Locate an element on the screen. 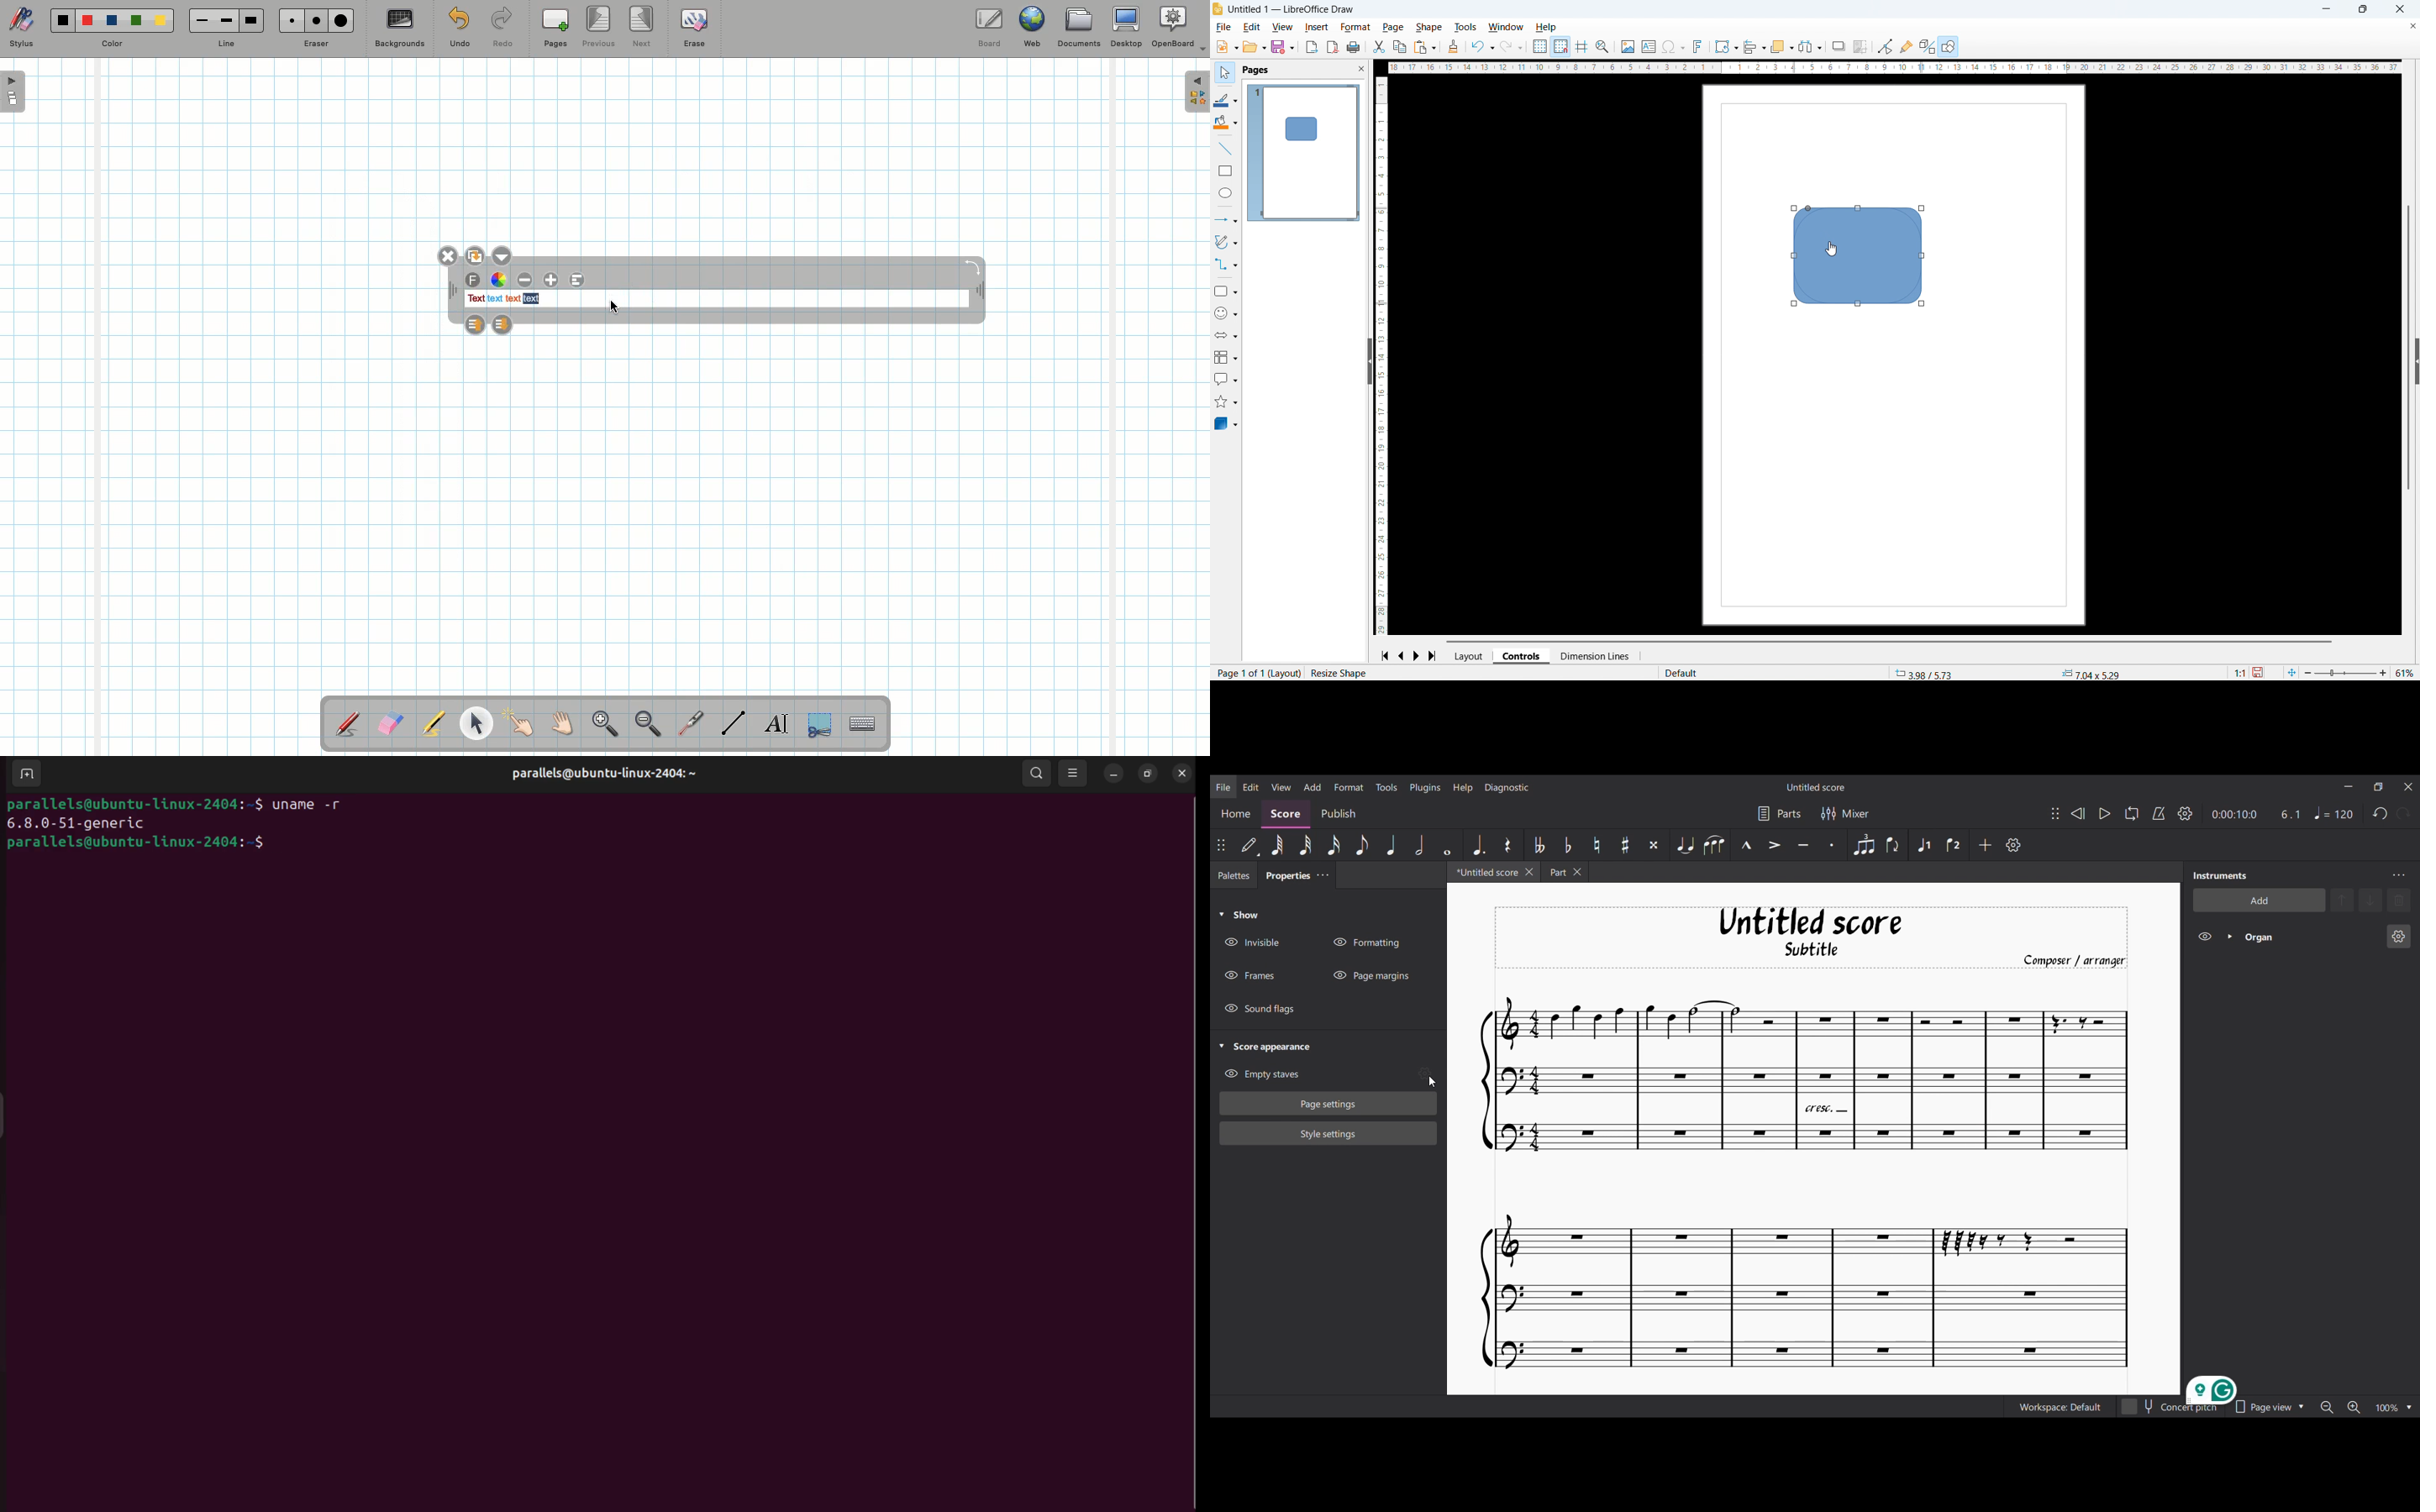 This screenshot has width=2436, height=1512. toggle extrusion is located at coordinates (1927, 46).